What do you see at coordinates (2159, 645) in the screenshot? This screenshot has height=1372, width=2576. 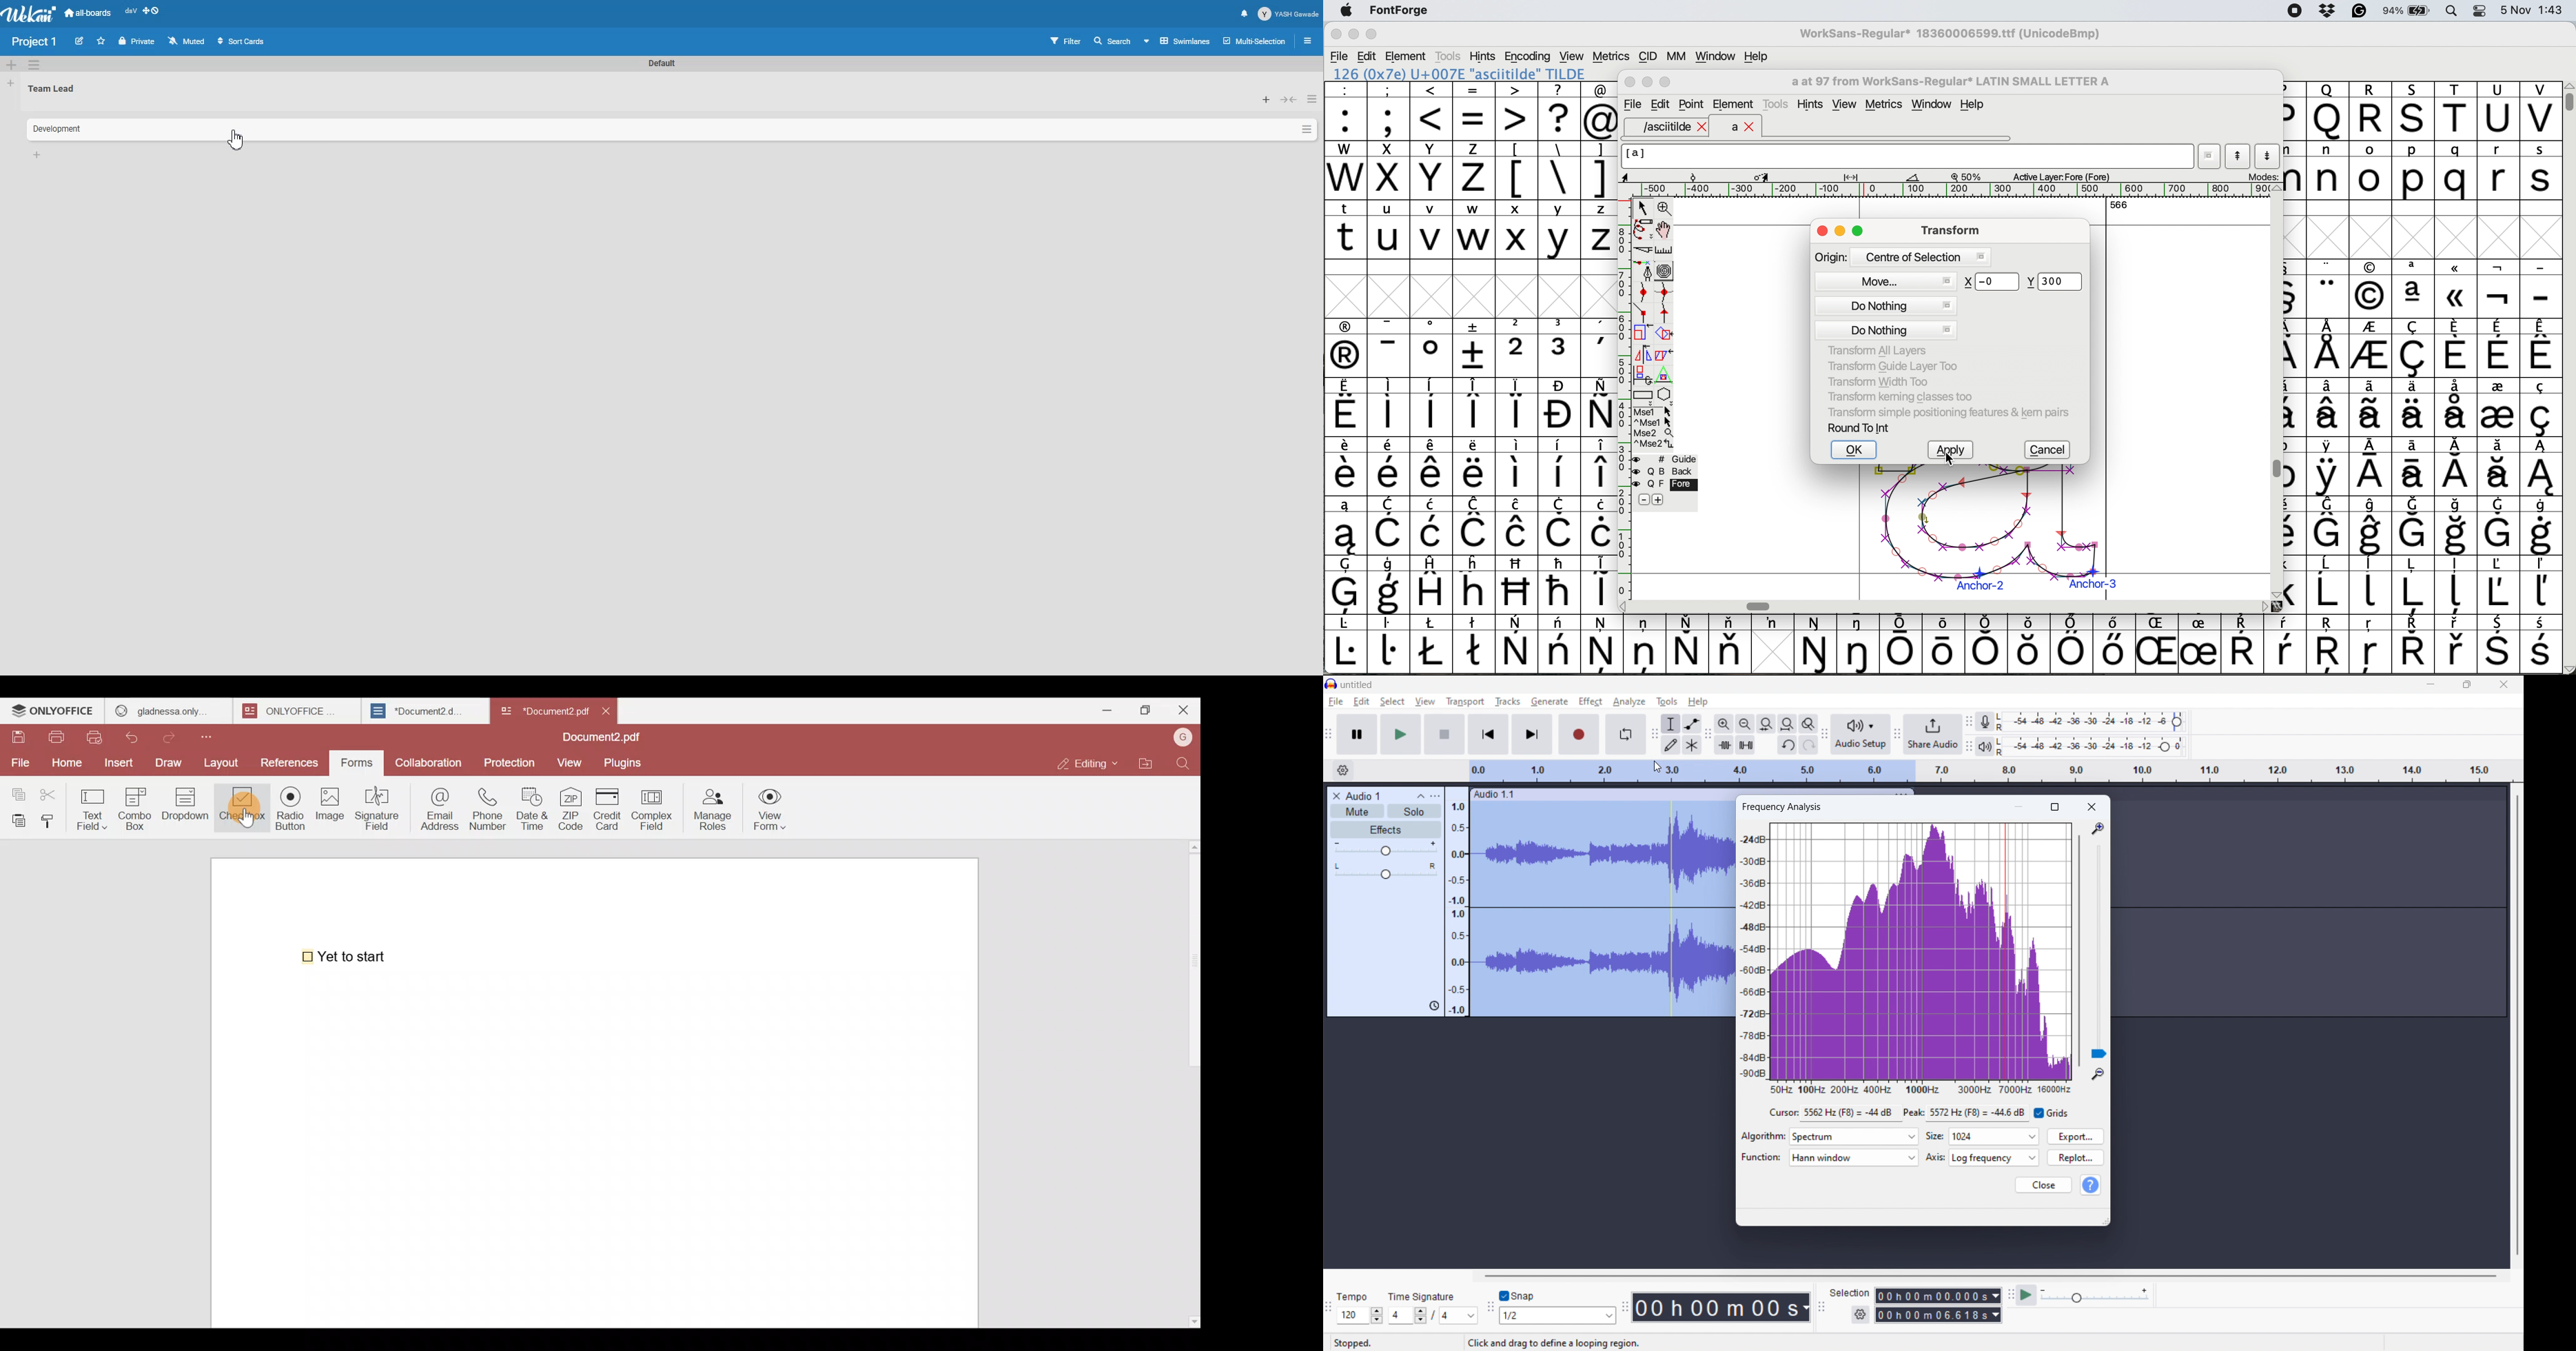 I see `` at bounding box center [2159, 645].